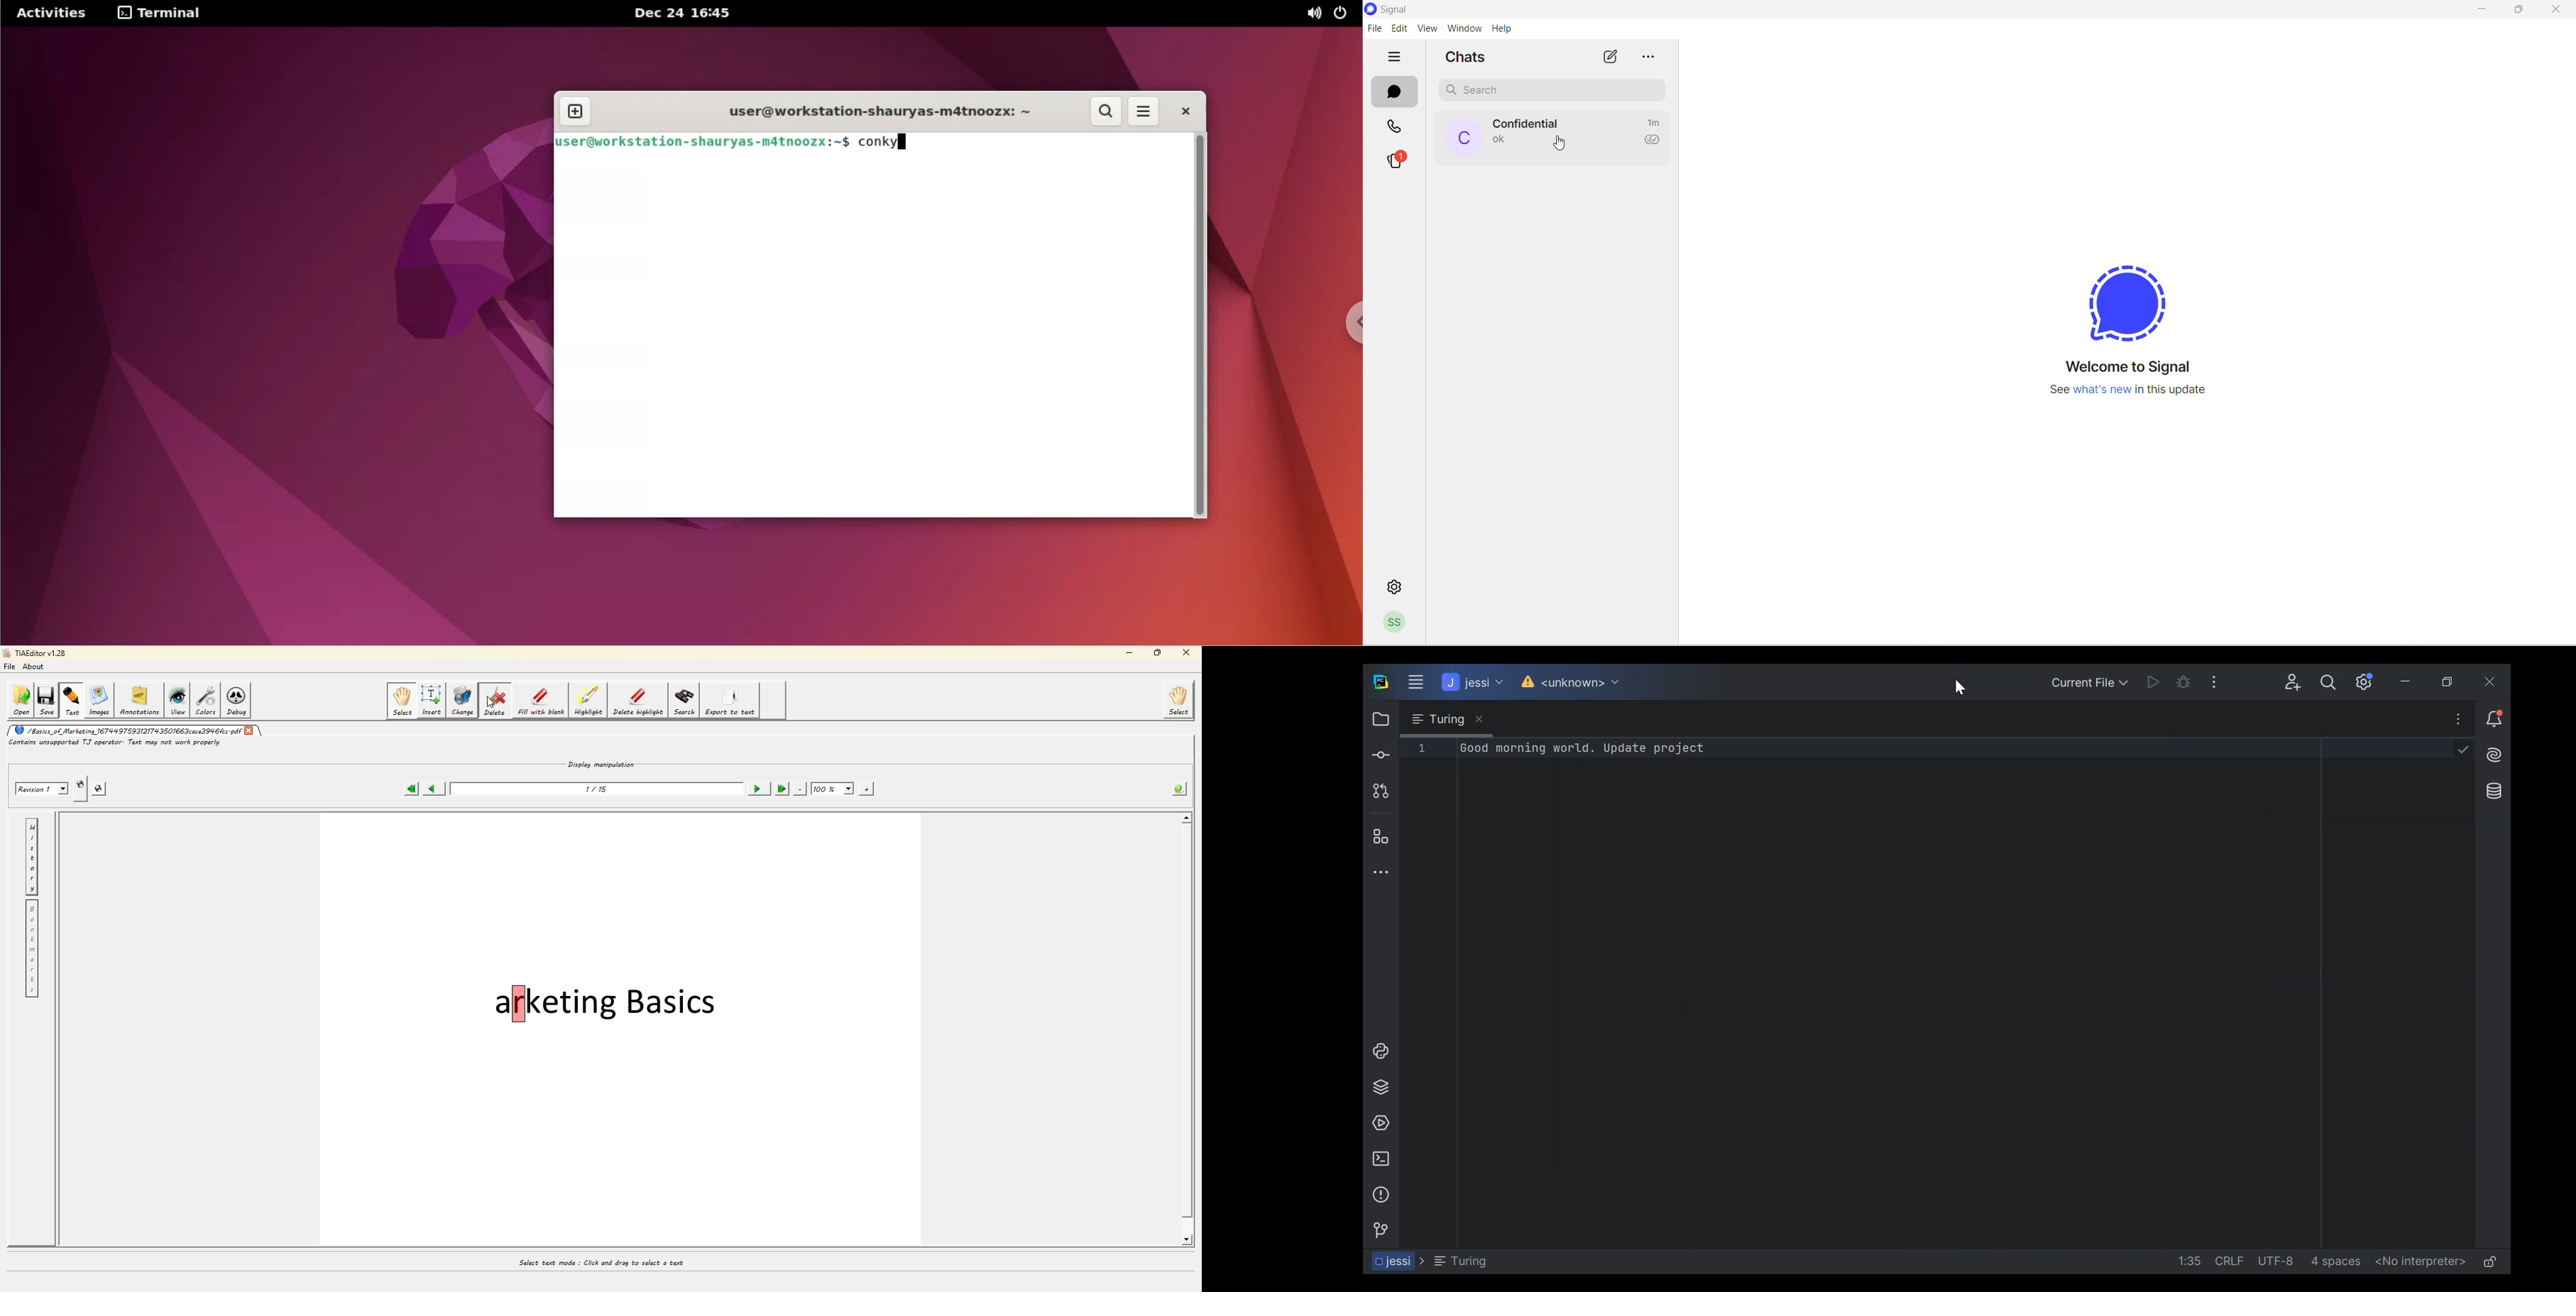 The image size is (2576, 1316). I want to click on 1:35, so click(2188, 1261).